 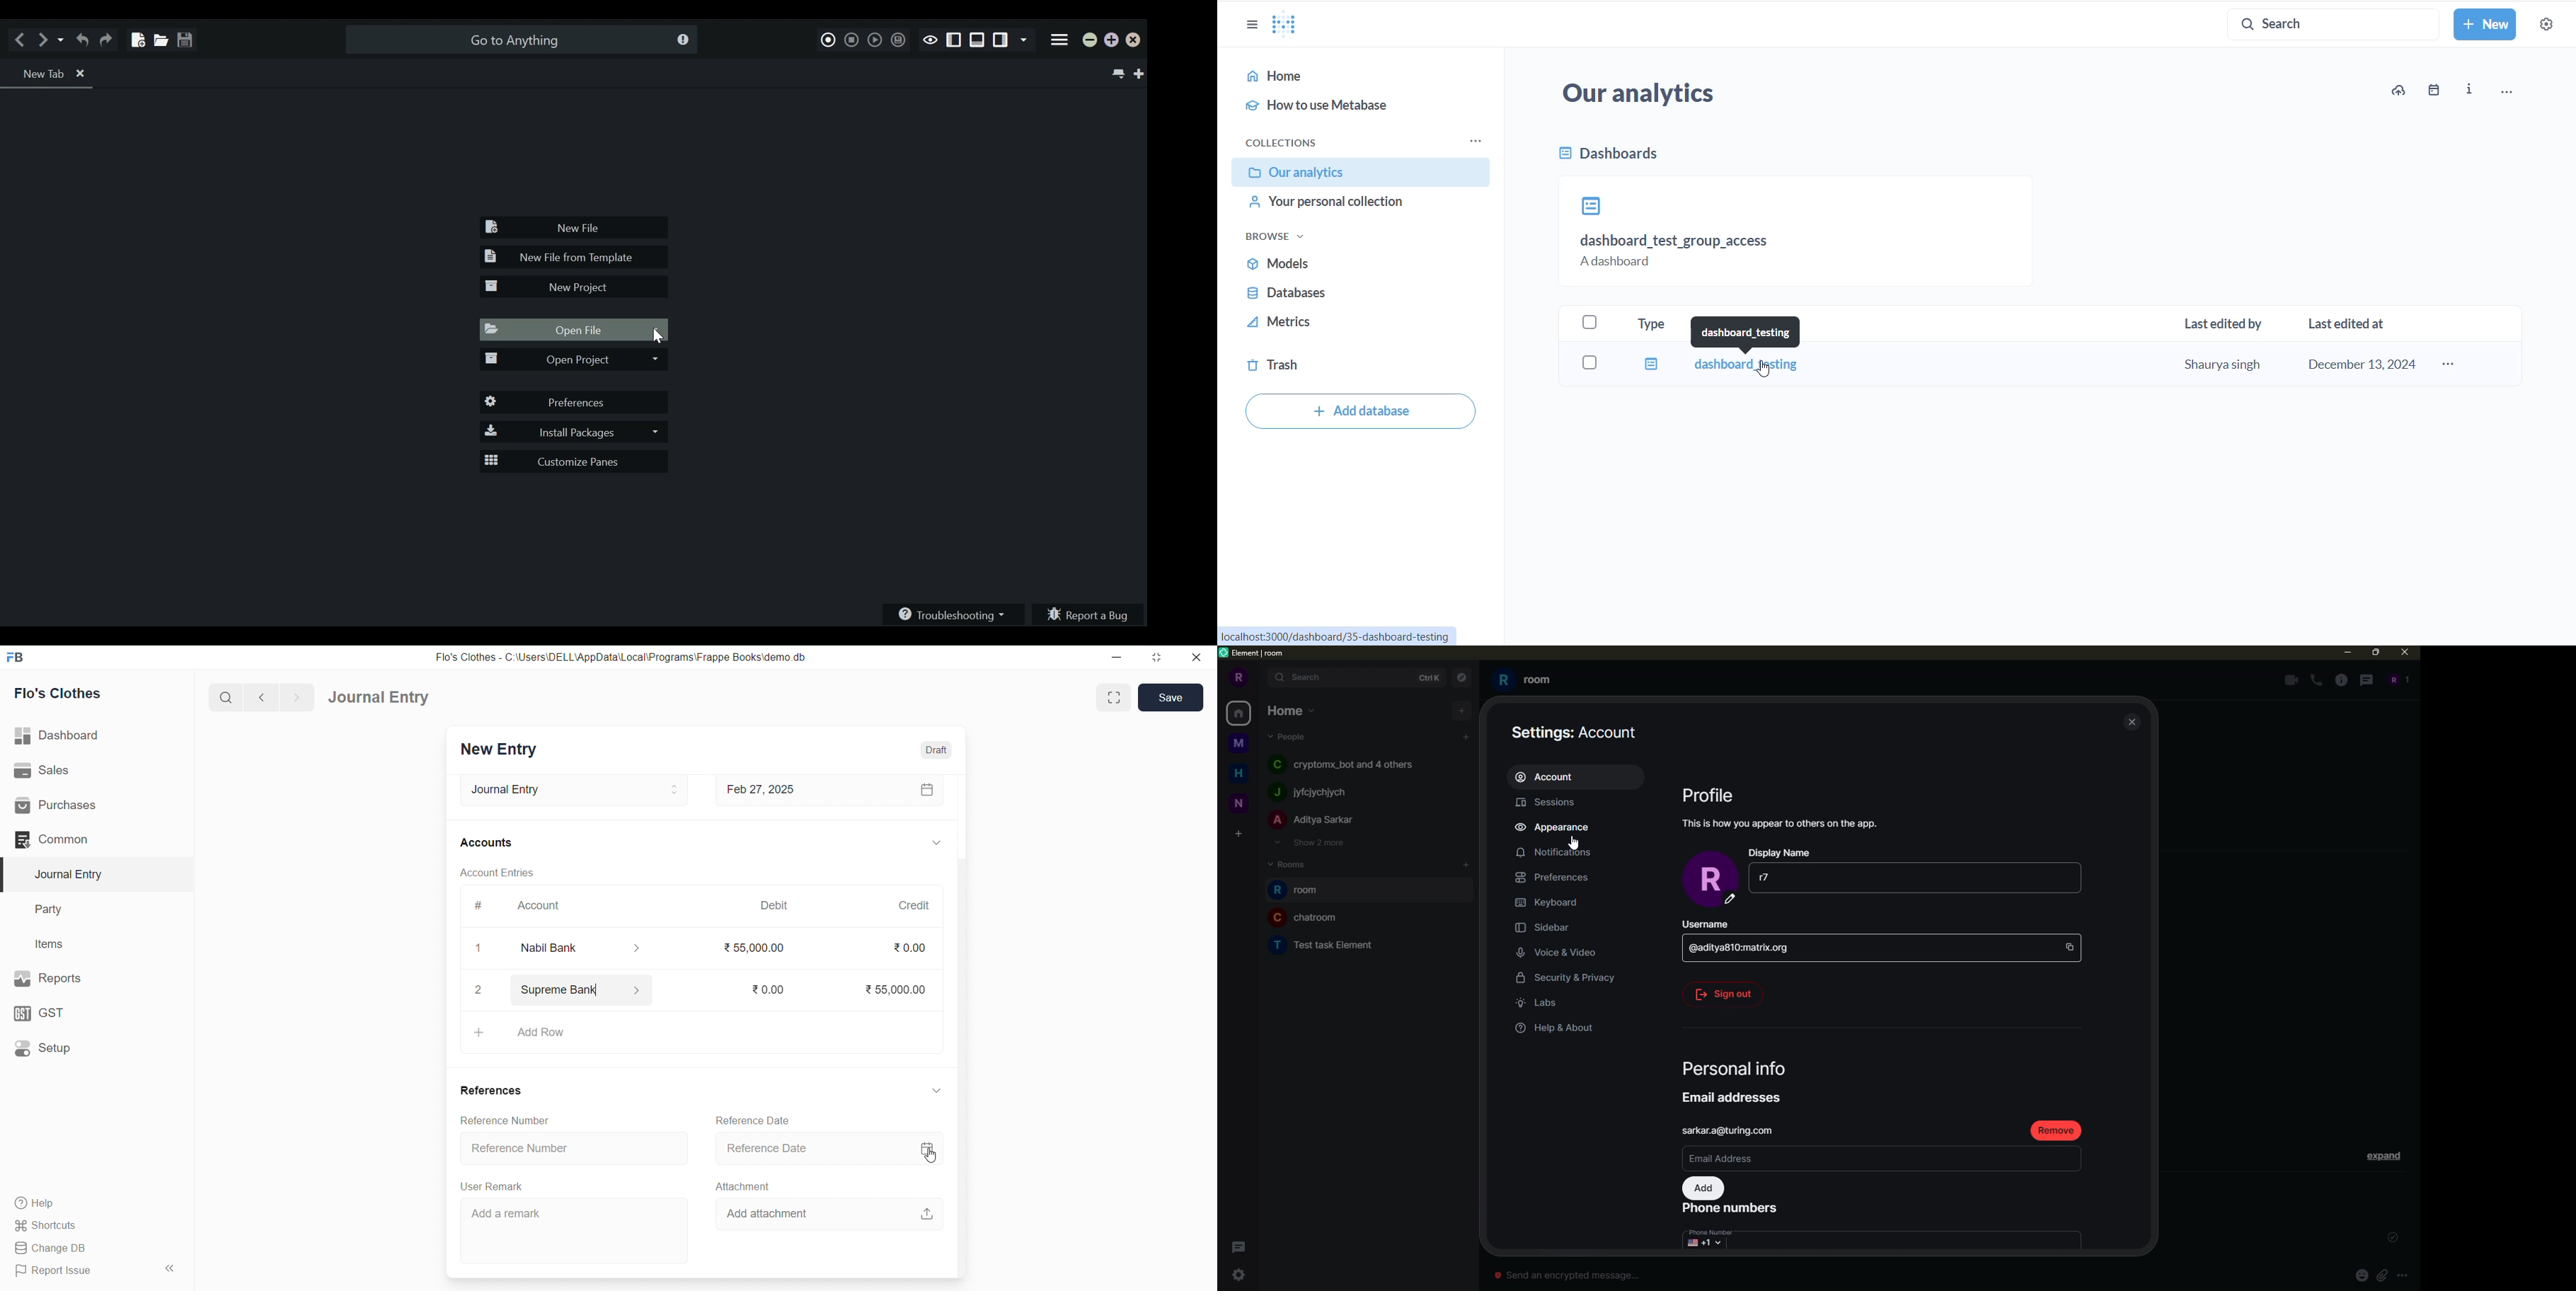 What do you see at coordinates (1727, 1131) in the screenshot?
I see `email` at bounding box center [1727, 1131].